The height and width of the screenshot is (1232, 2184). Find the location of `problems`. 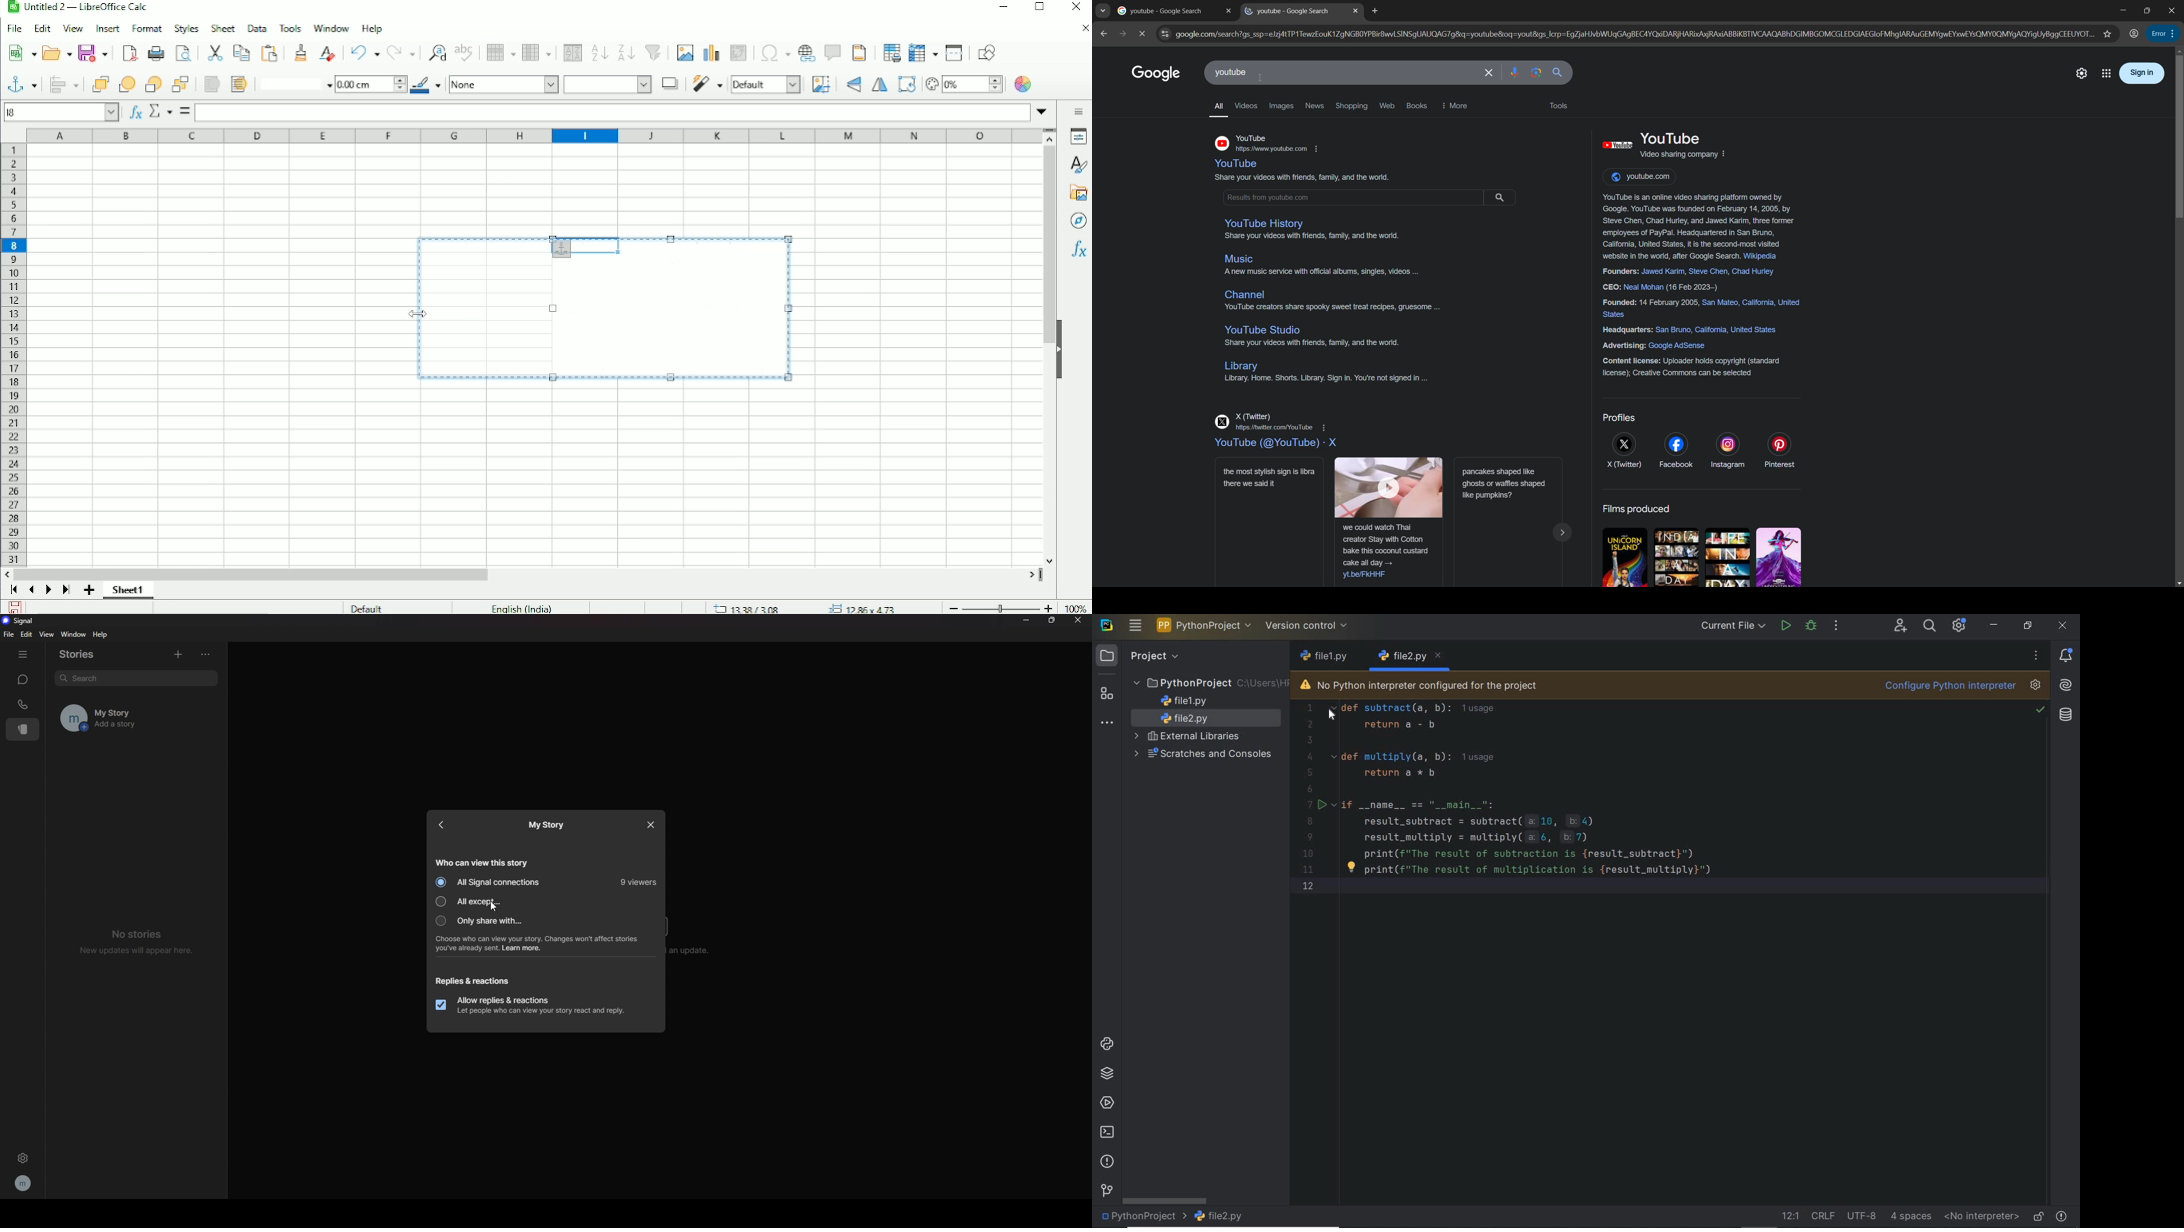

problems is located at coordinates (2062, 1214).